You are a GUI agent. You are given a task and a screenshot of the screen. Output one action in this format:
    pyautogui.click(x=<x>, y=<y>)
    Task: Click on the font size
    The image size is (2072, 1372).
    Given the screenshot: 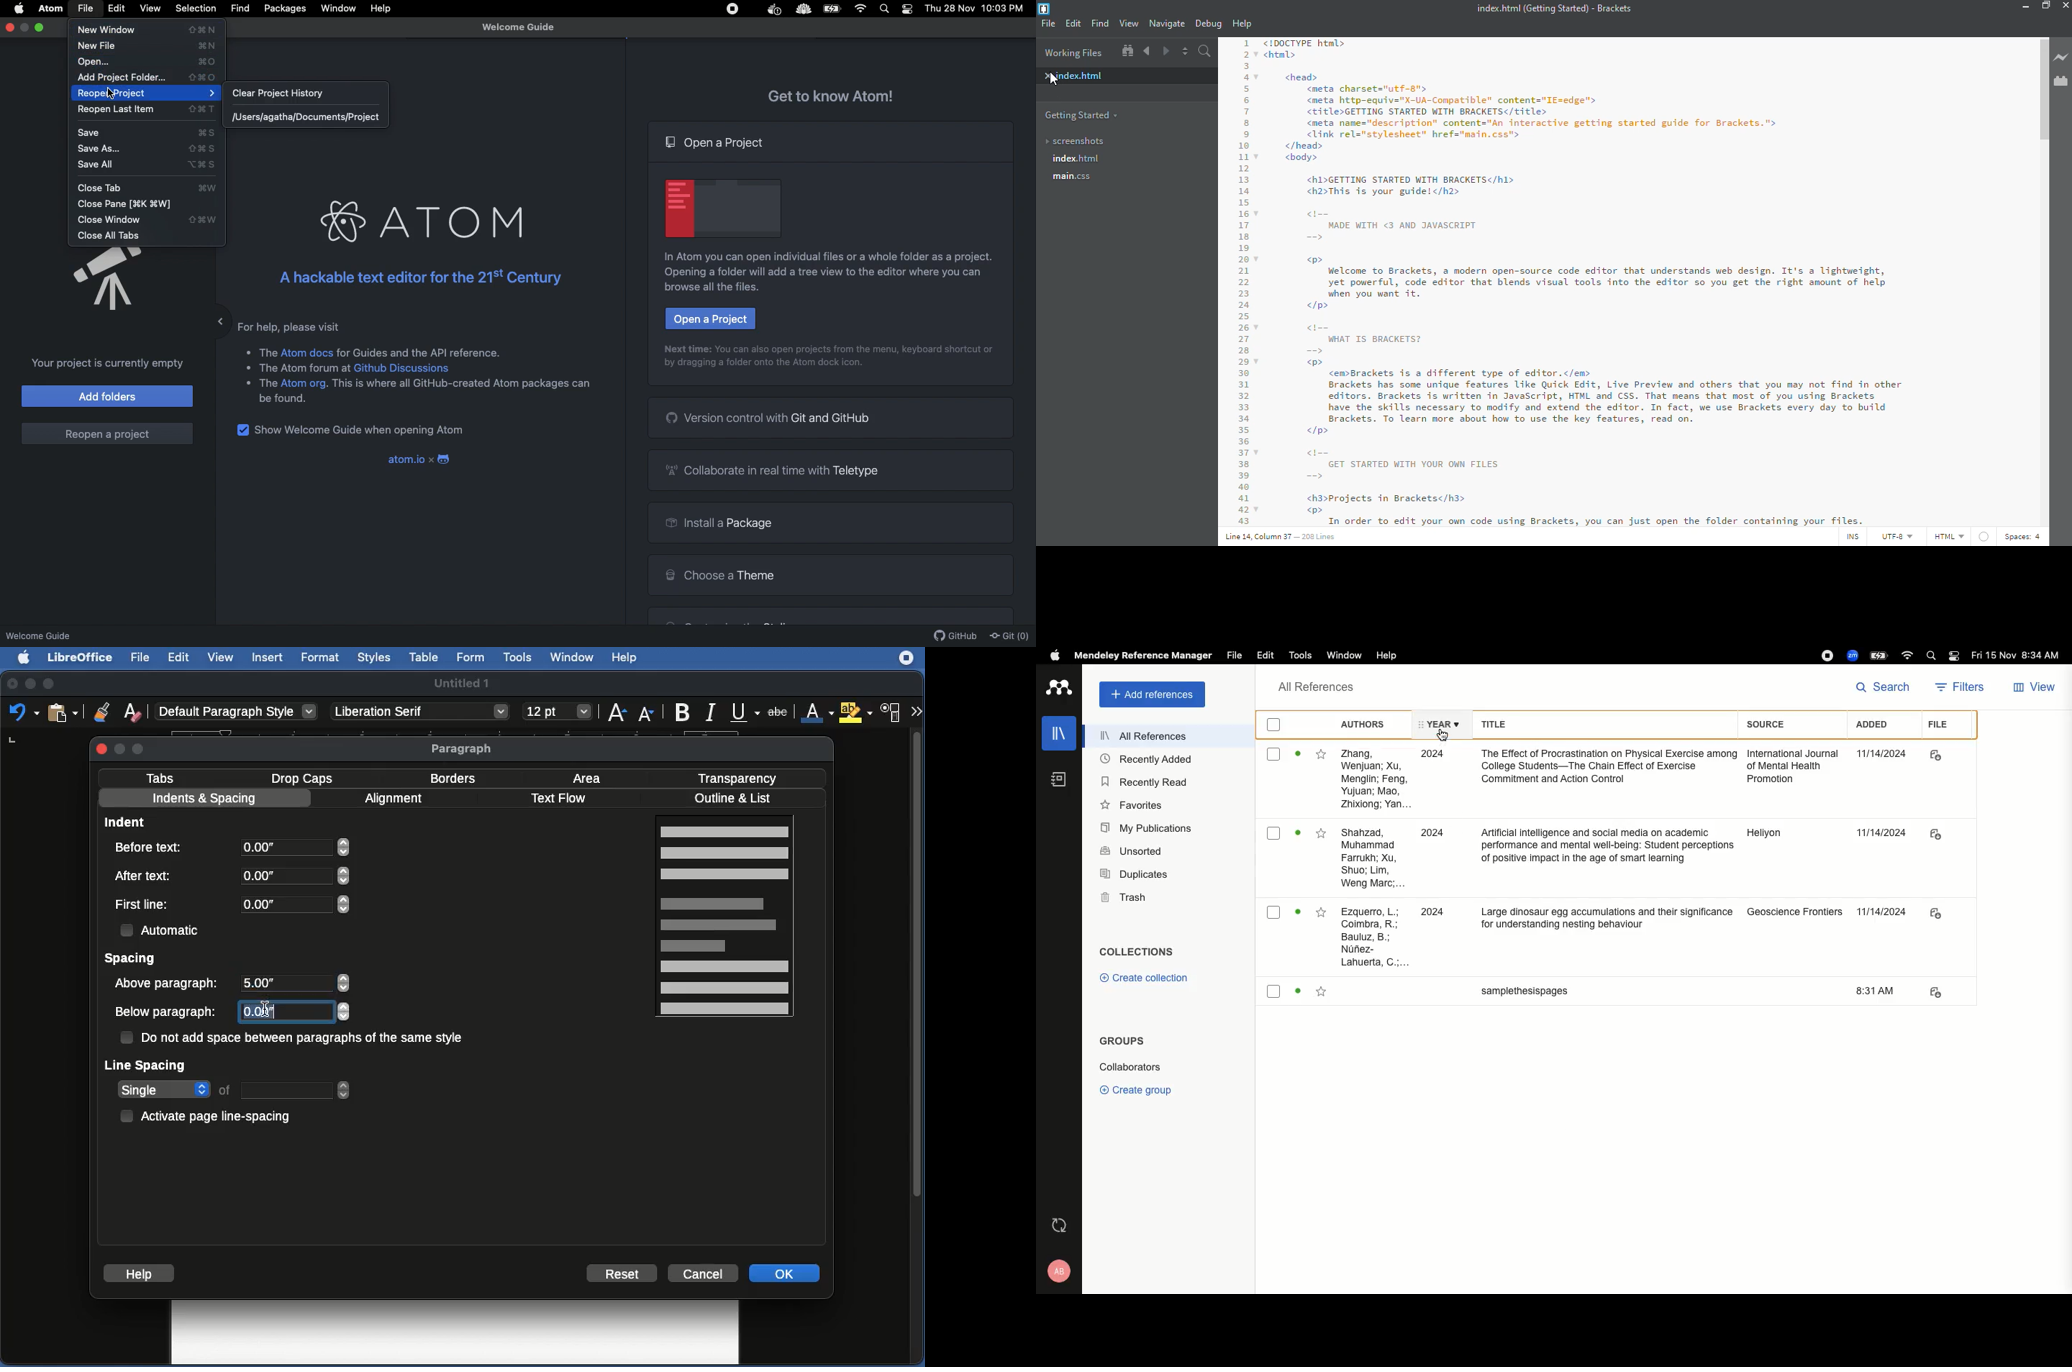 What is the action you would take?
    pyautogui.click(x=555, y=711)
    